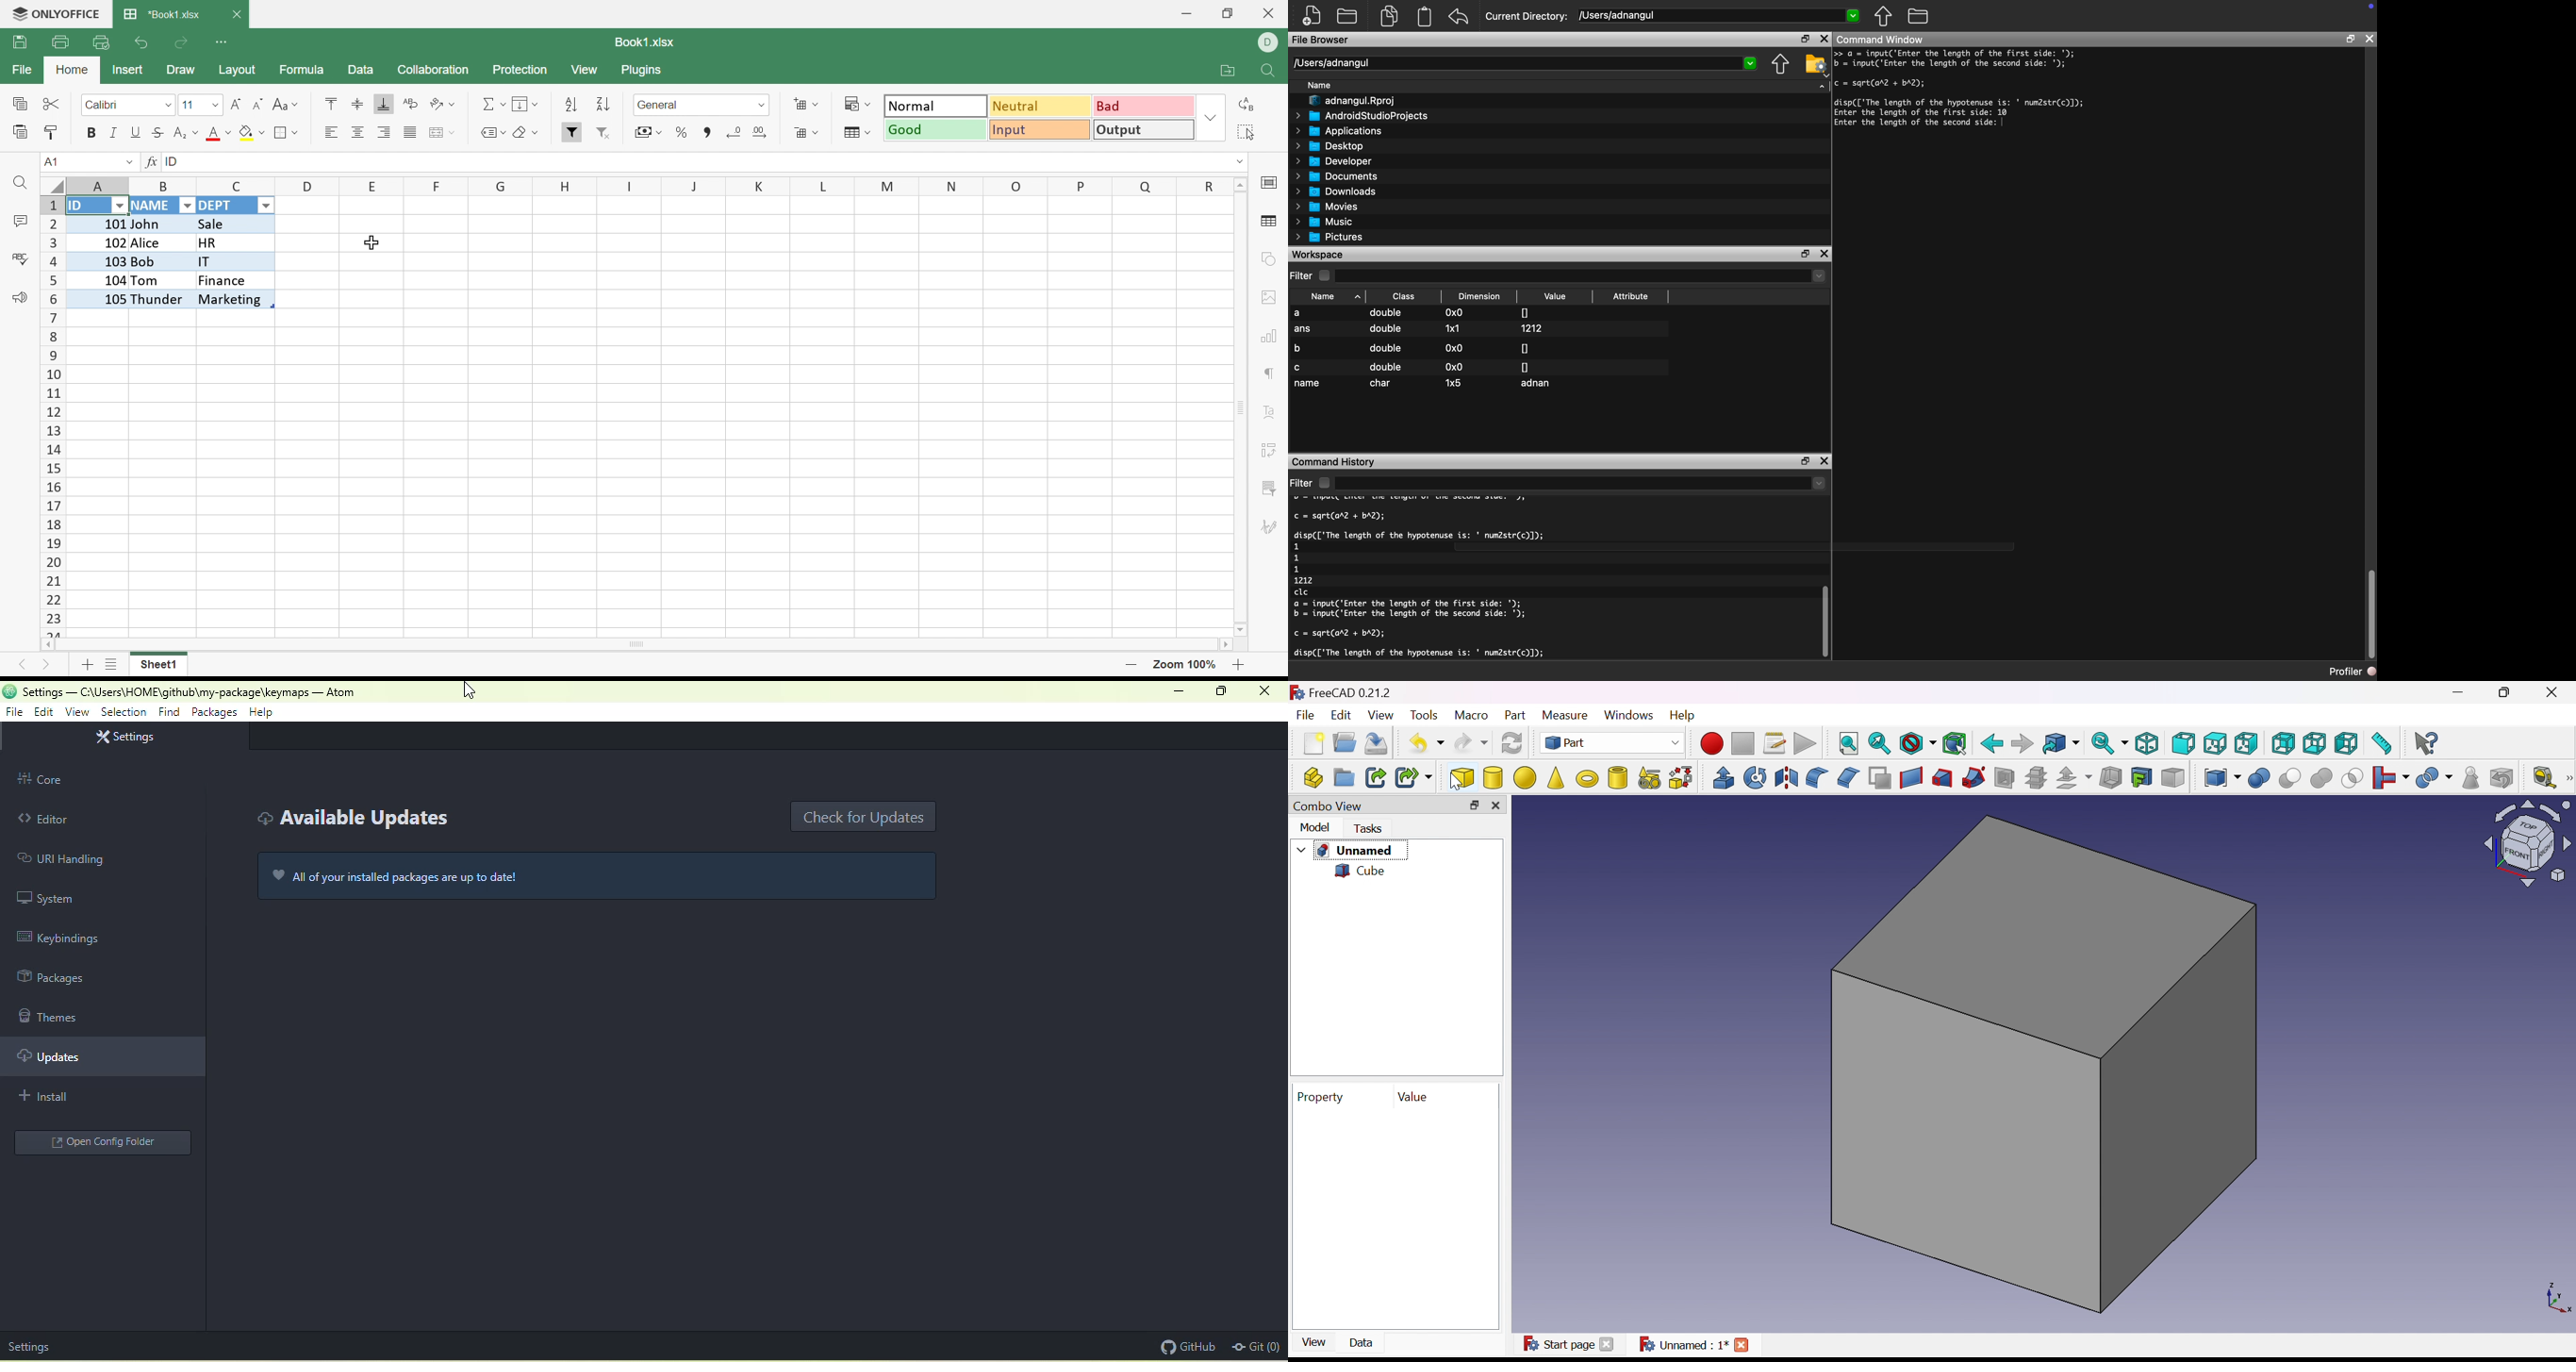 This screenshot has height=1372, width=2576. What do you see at coordinates (97, 278) in the screenshot?
I see `104` at bounding box center [97, 278].